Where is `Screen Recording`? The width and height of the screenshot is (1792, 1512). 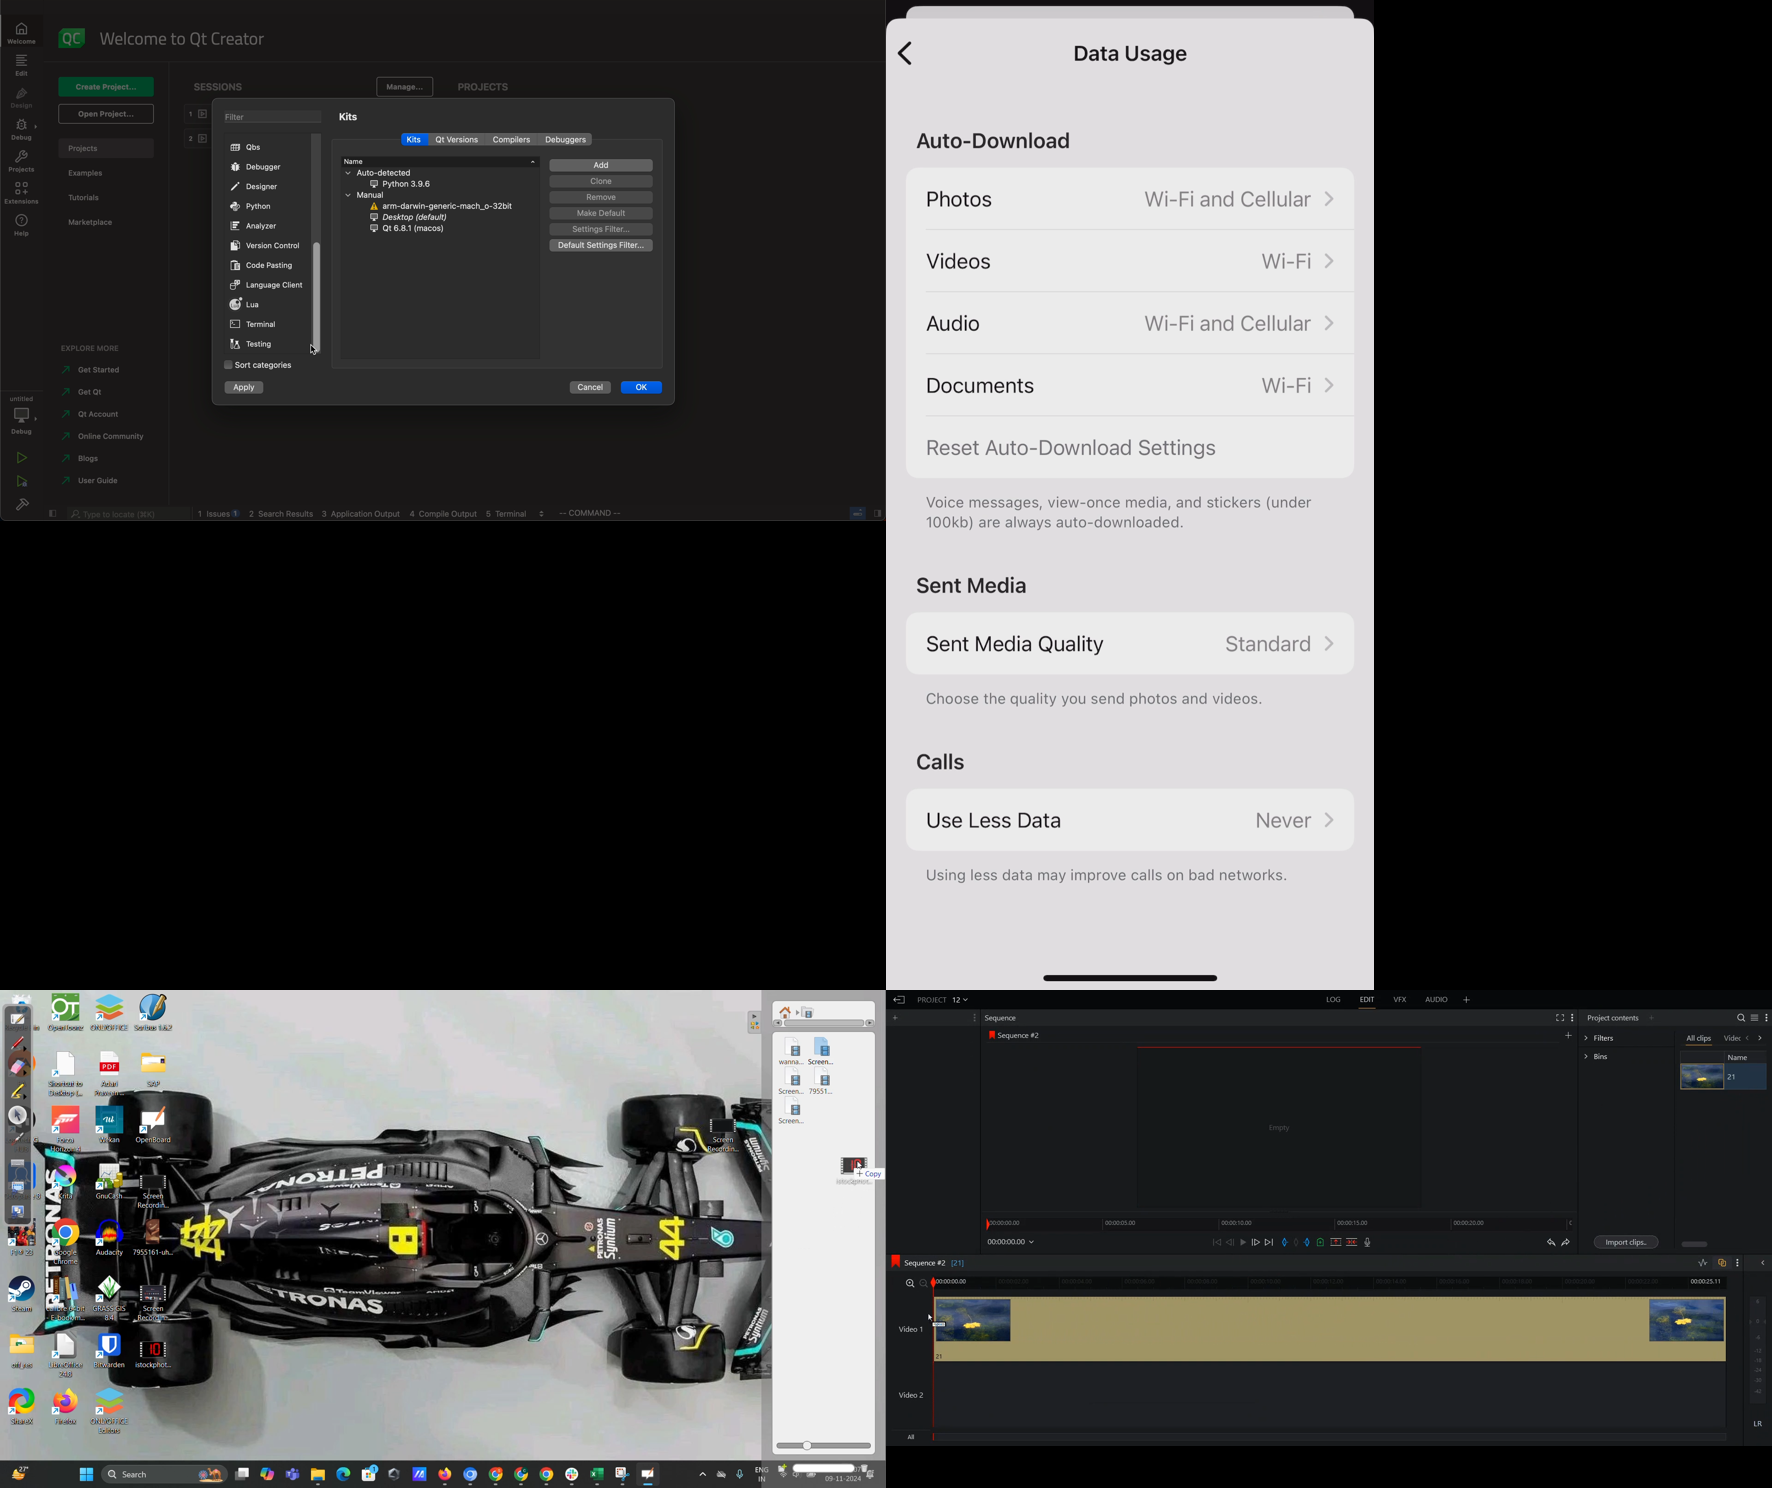
Screen Recording is located at coordinates (157, 1190).